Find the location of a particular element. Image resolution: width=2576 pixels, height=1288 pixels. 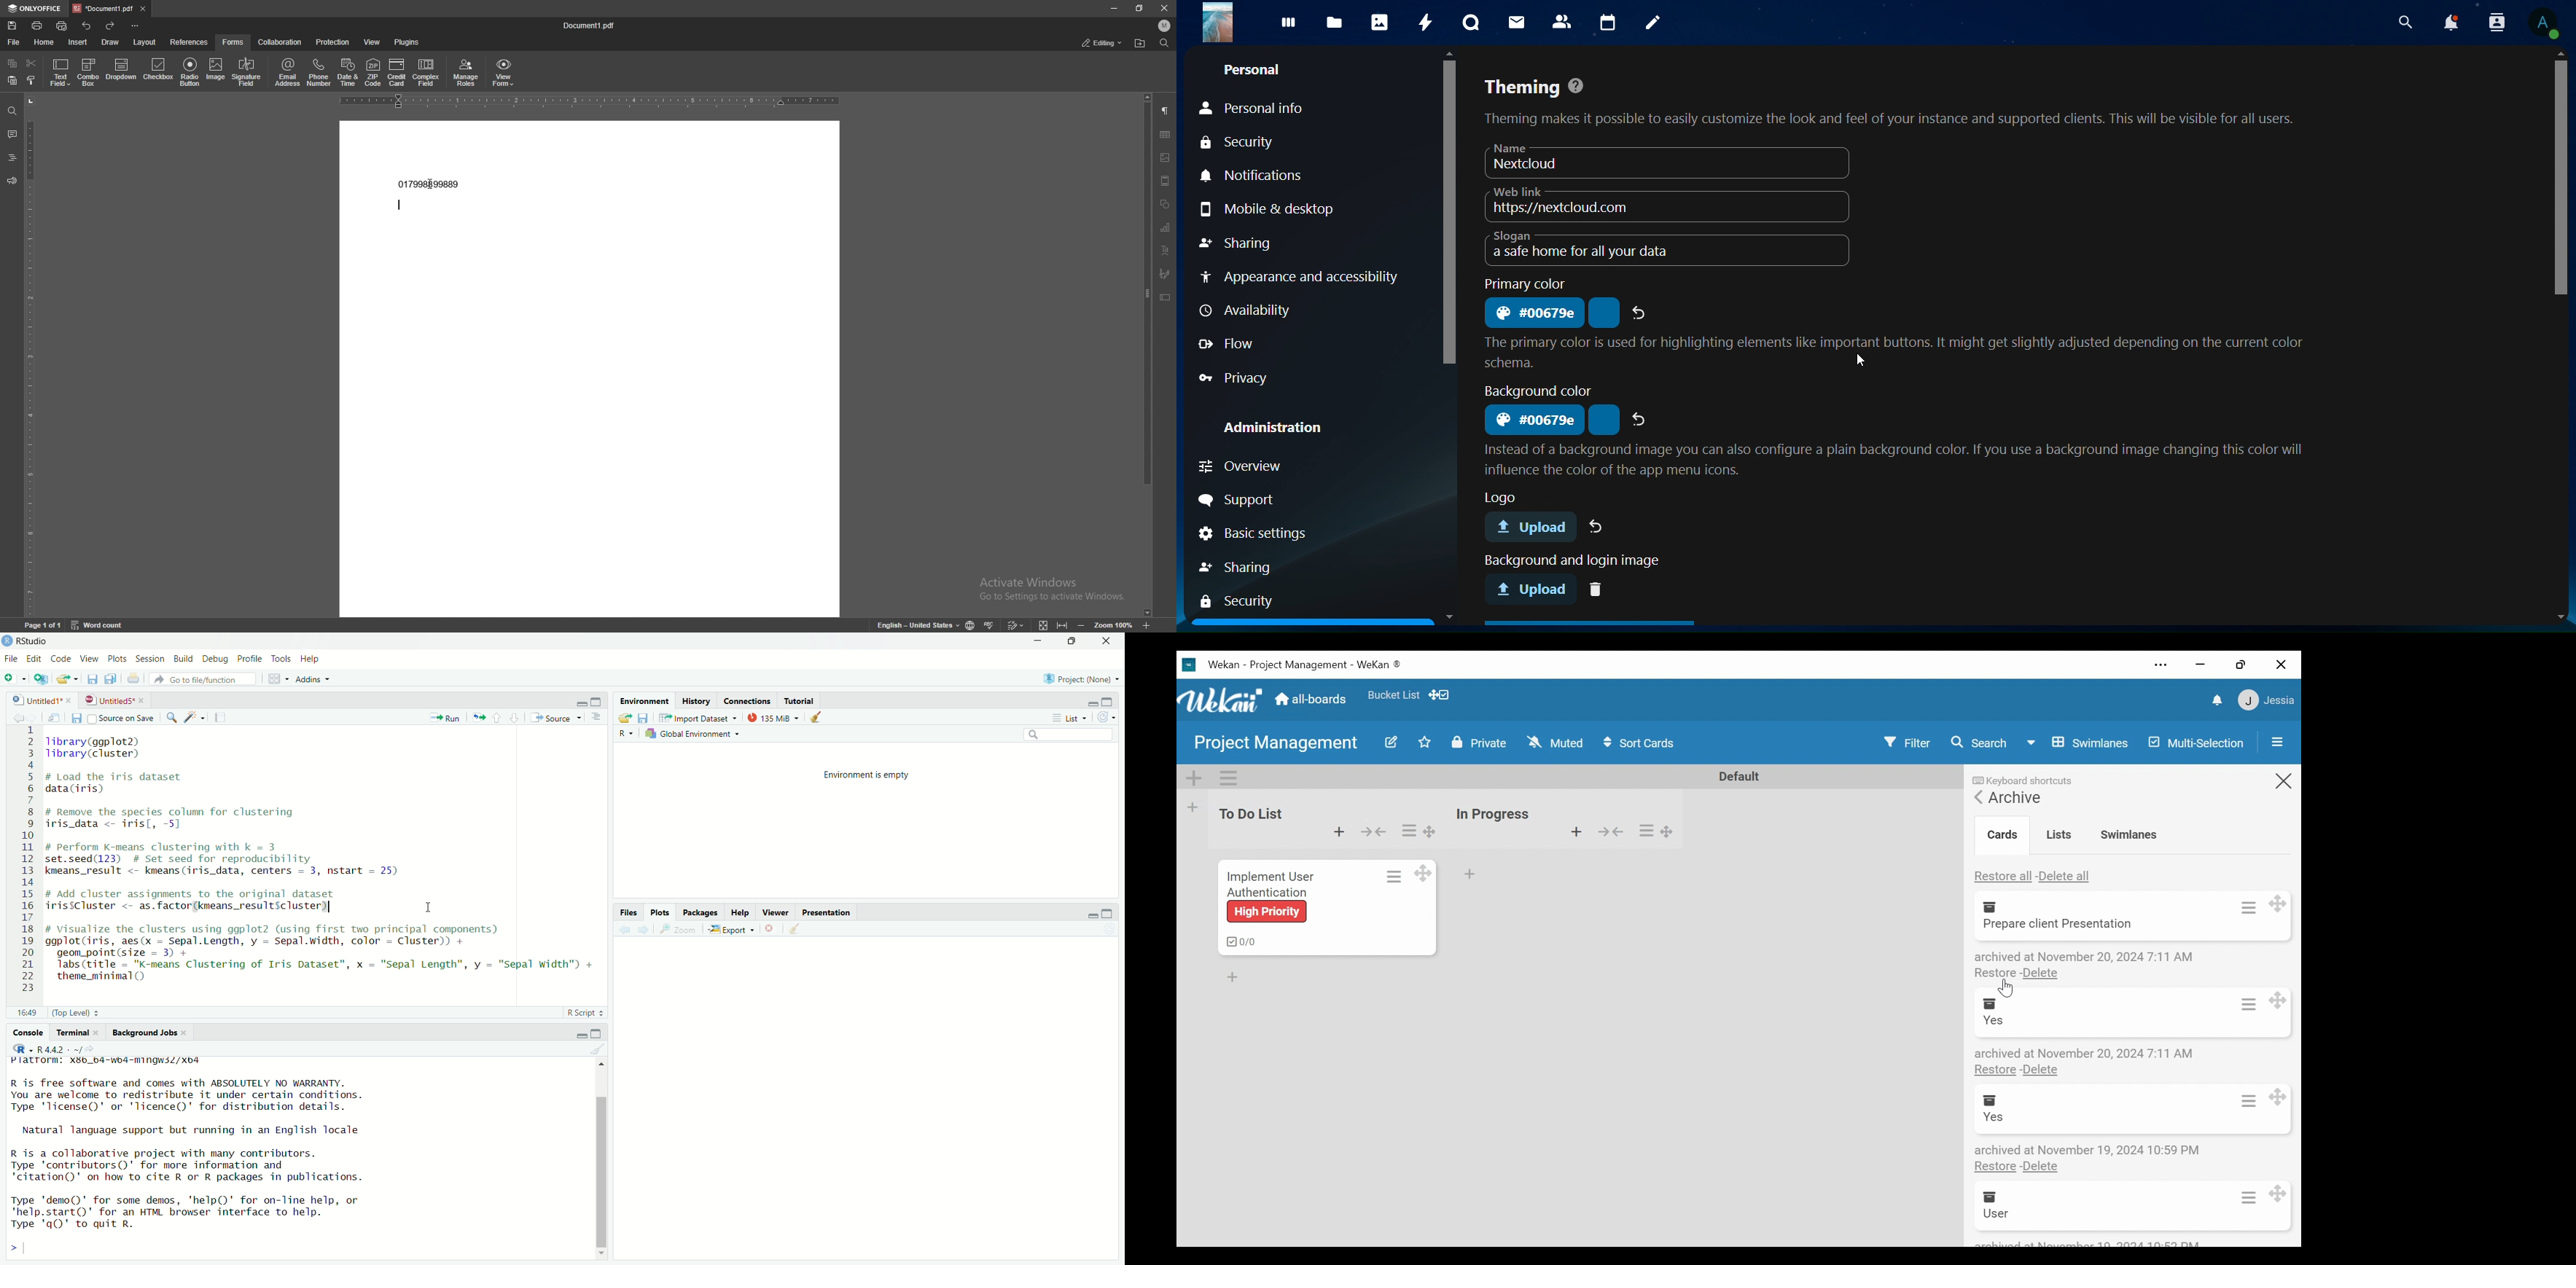

Desktop drag handles is located at coordinates (2283, 1092).